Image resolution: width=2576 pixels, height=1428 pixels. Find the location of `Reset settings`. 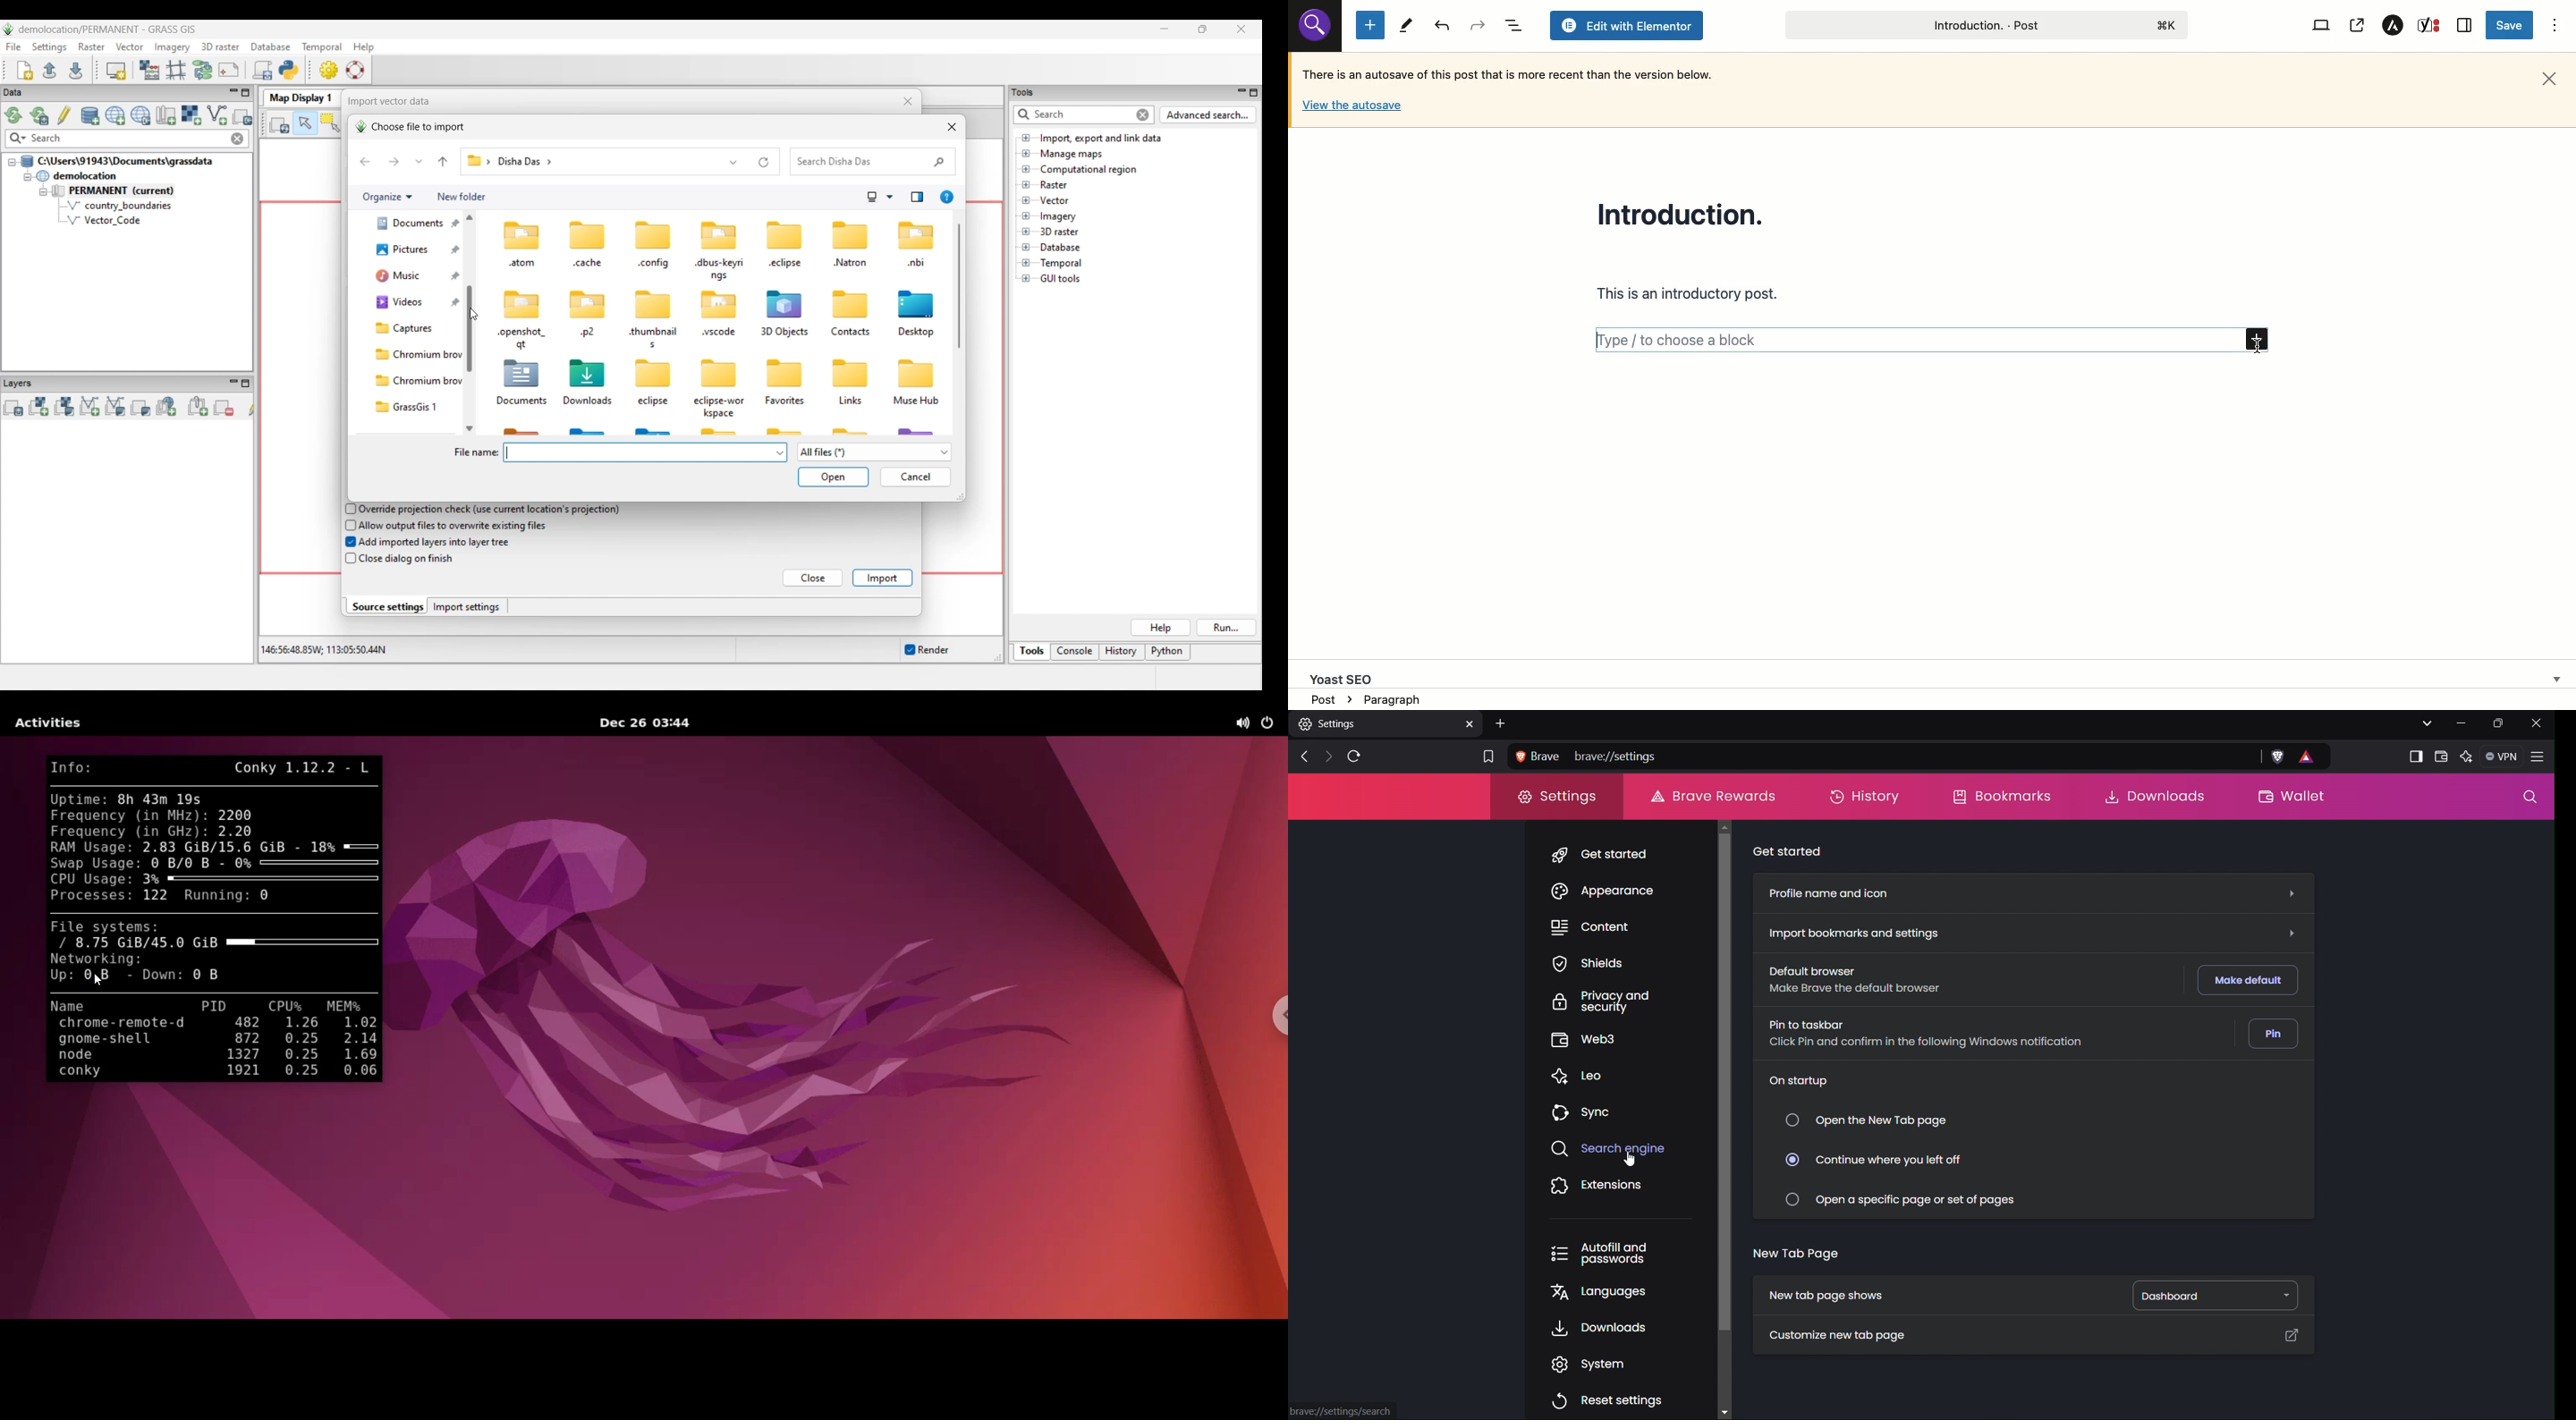

Reset settings is located at coordinates (1608, 1399).